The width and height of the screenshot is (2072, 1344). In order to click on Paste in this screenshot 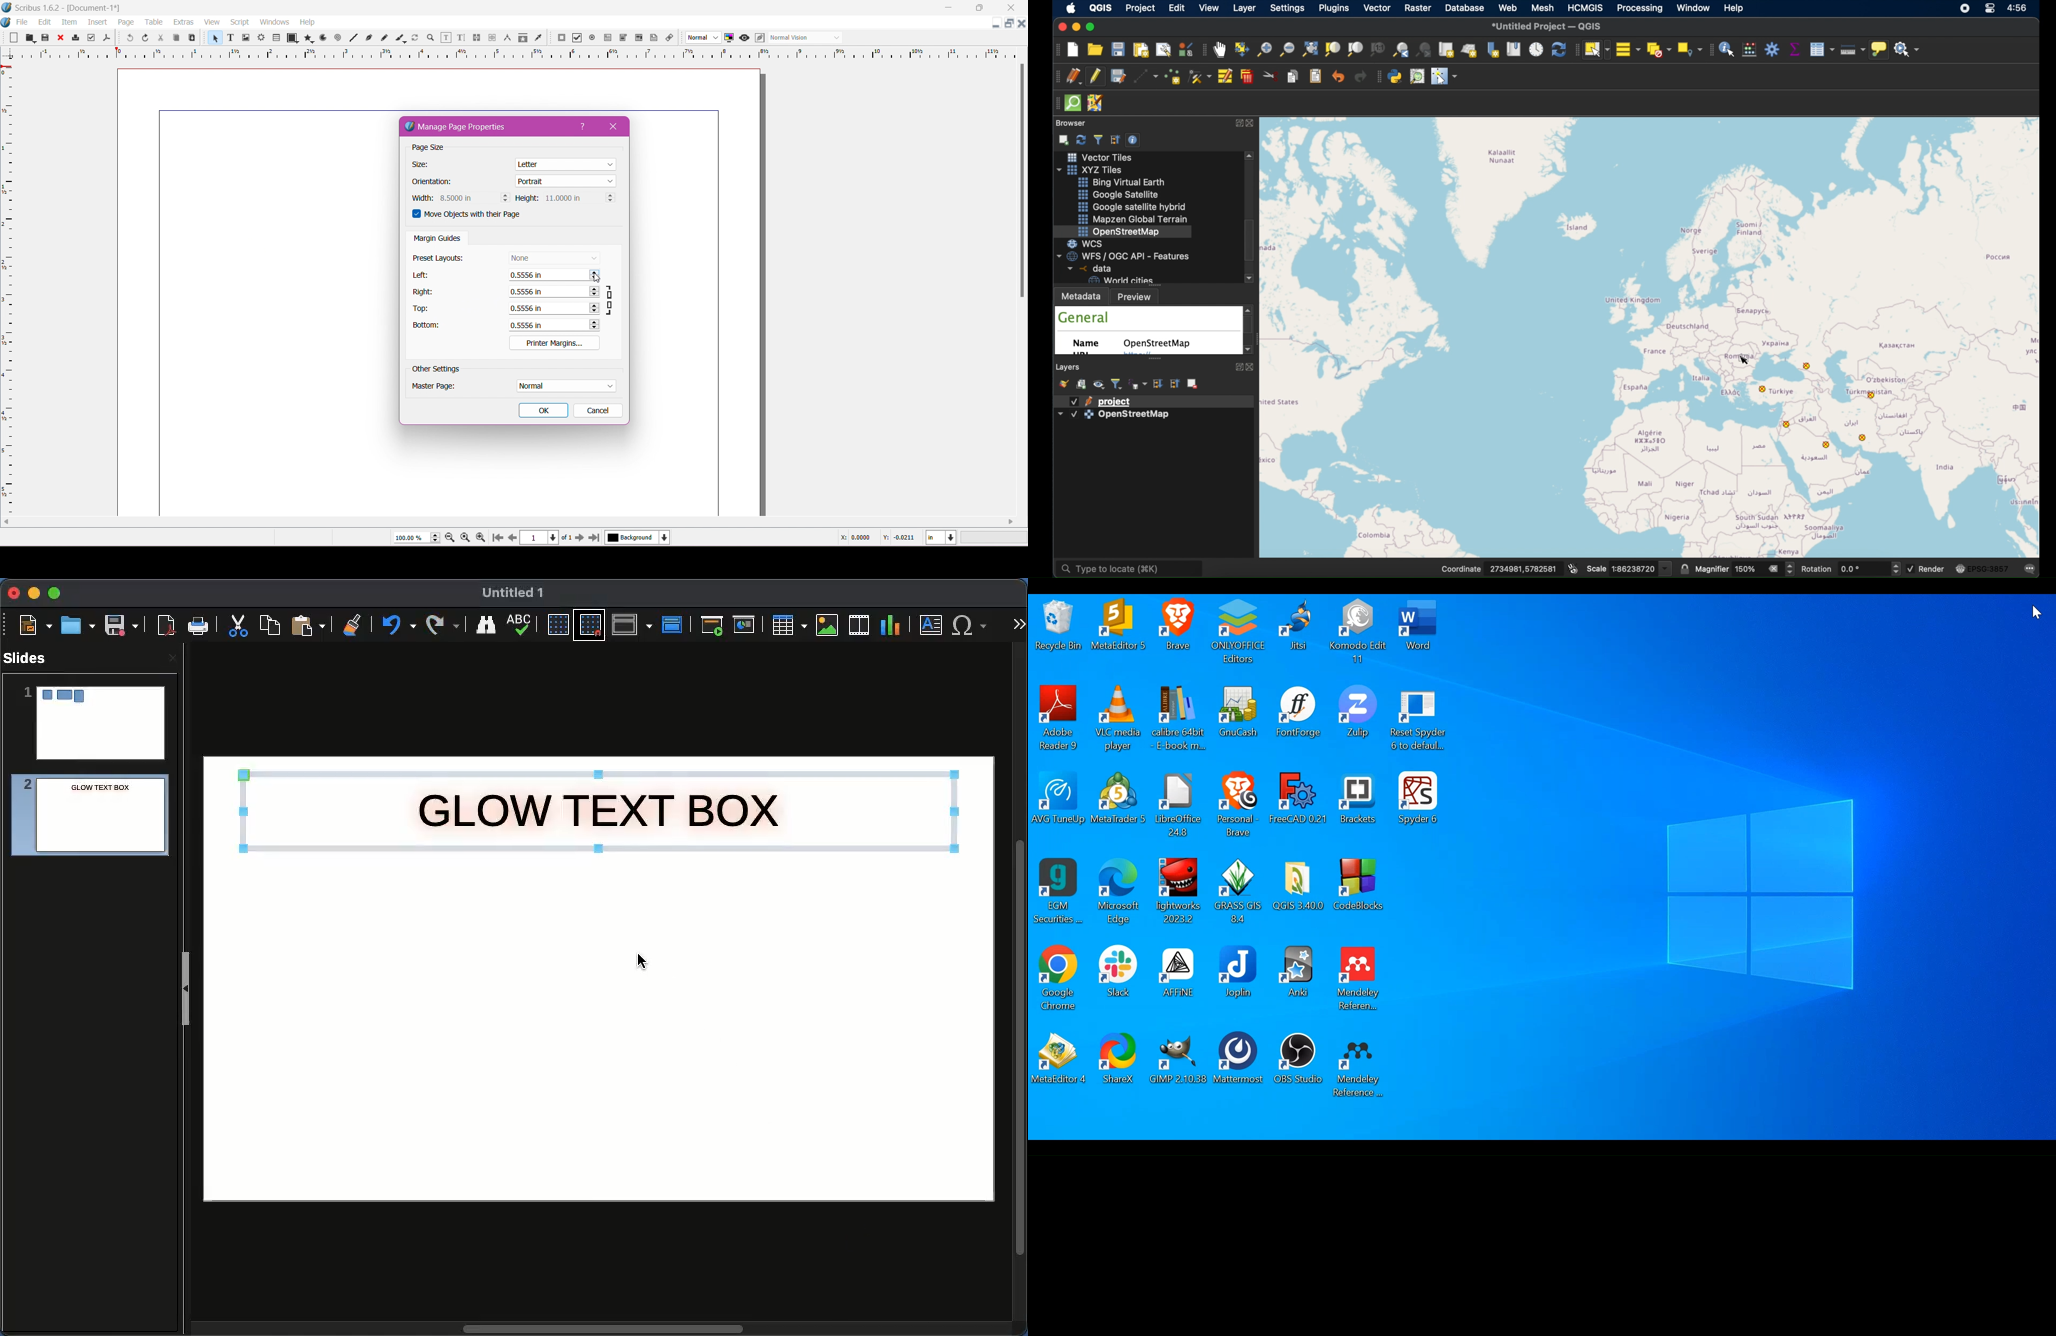, I will do `click(192, 38)`.